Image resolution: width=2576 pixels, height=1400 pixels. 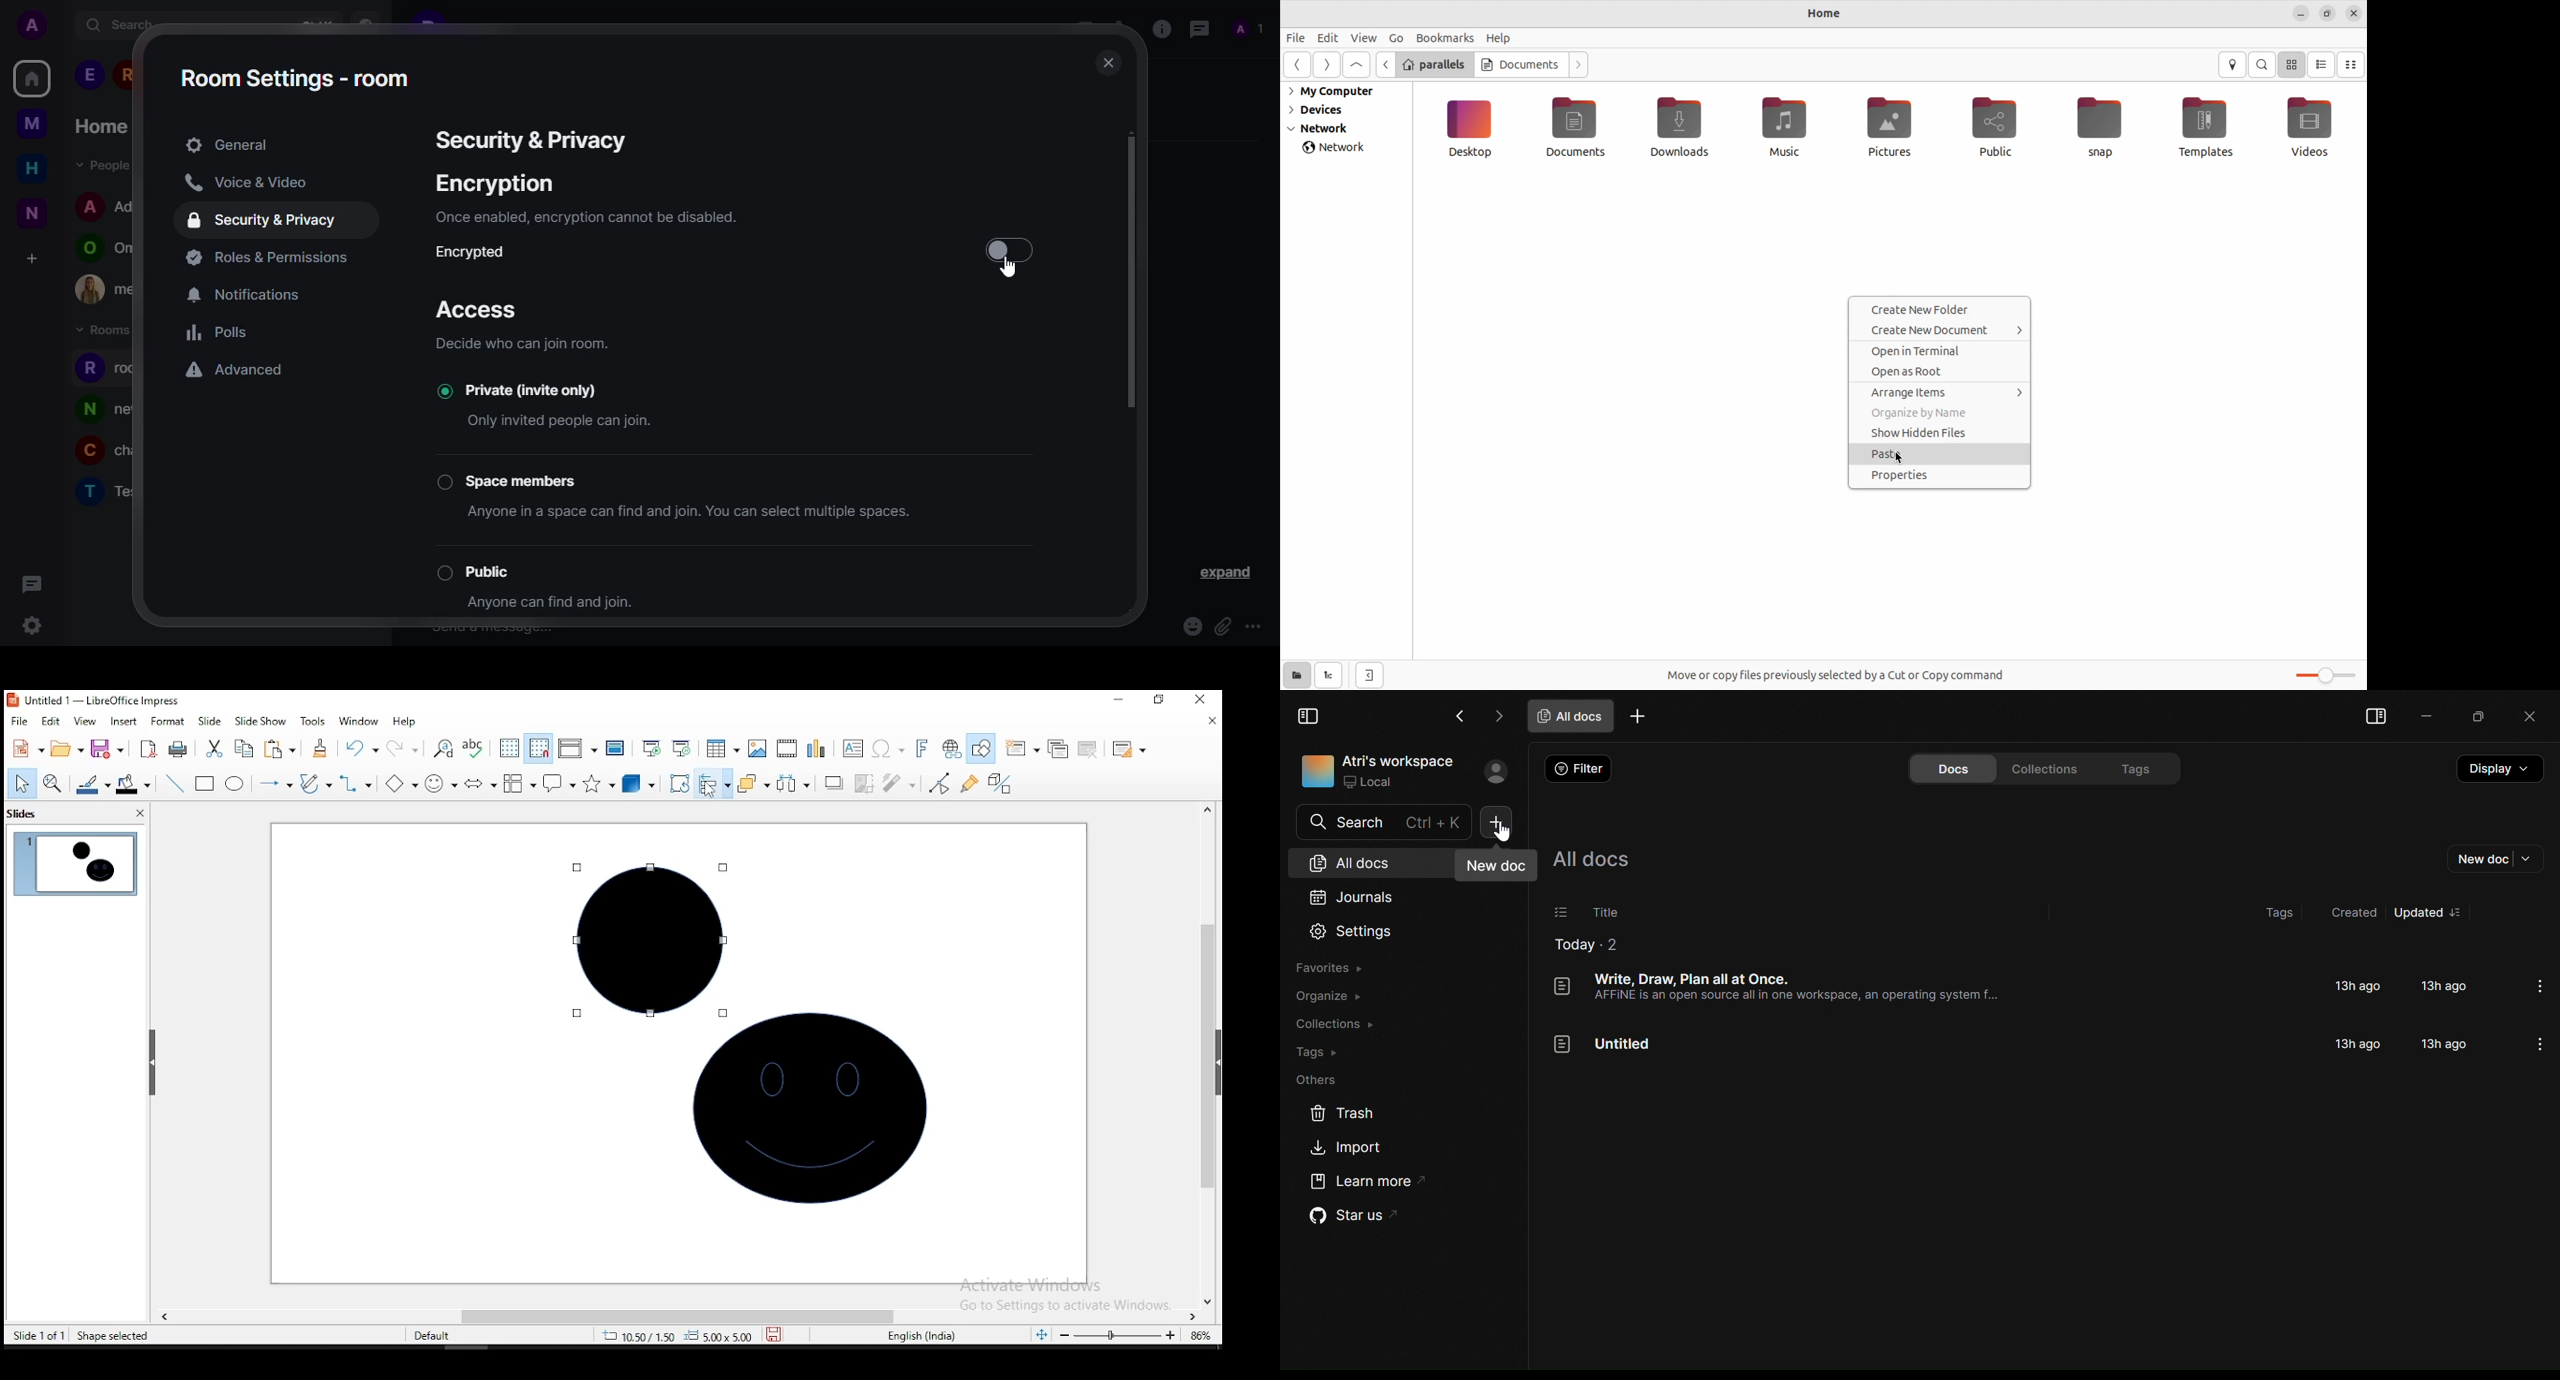 I want to click on Select documents, so click(x=1559, y=913).